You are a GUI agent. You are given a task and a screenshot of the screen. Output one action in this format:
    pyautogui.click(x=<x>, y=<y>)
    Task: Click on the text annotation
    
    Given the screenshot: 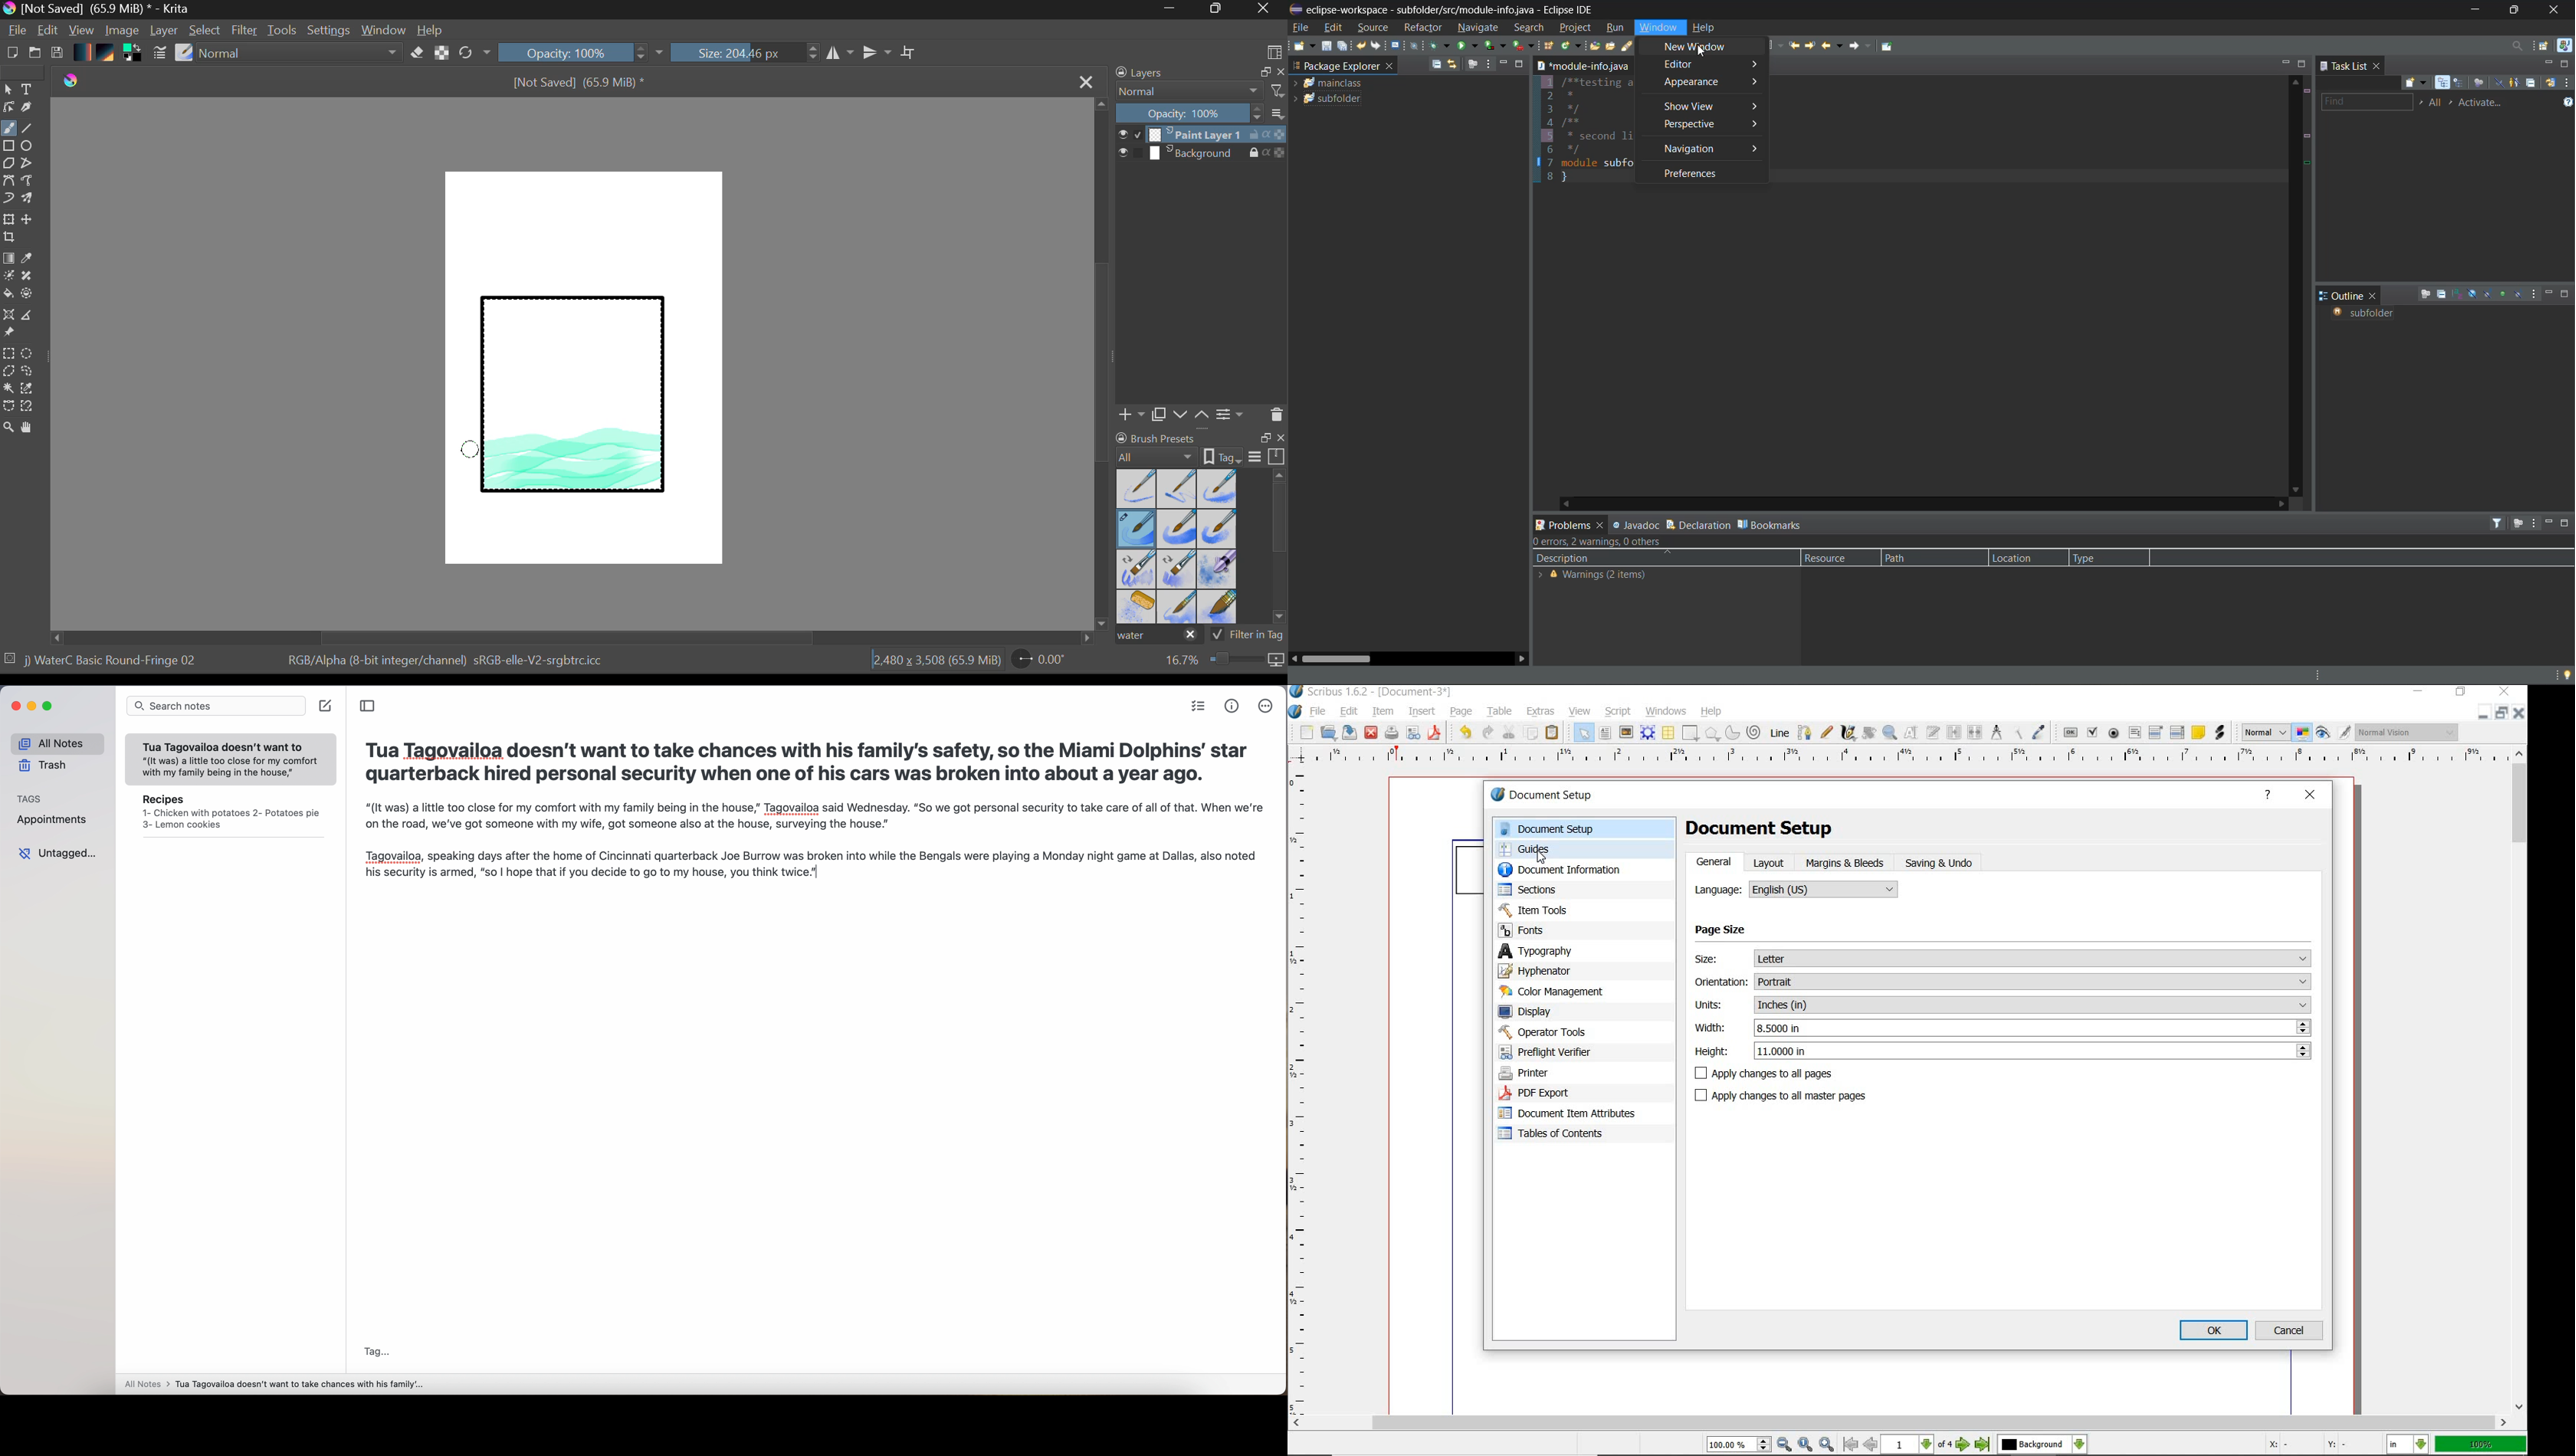 What is the action you would take?
    pyautogui.click(x=2198, y=732)
    